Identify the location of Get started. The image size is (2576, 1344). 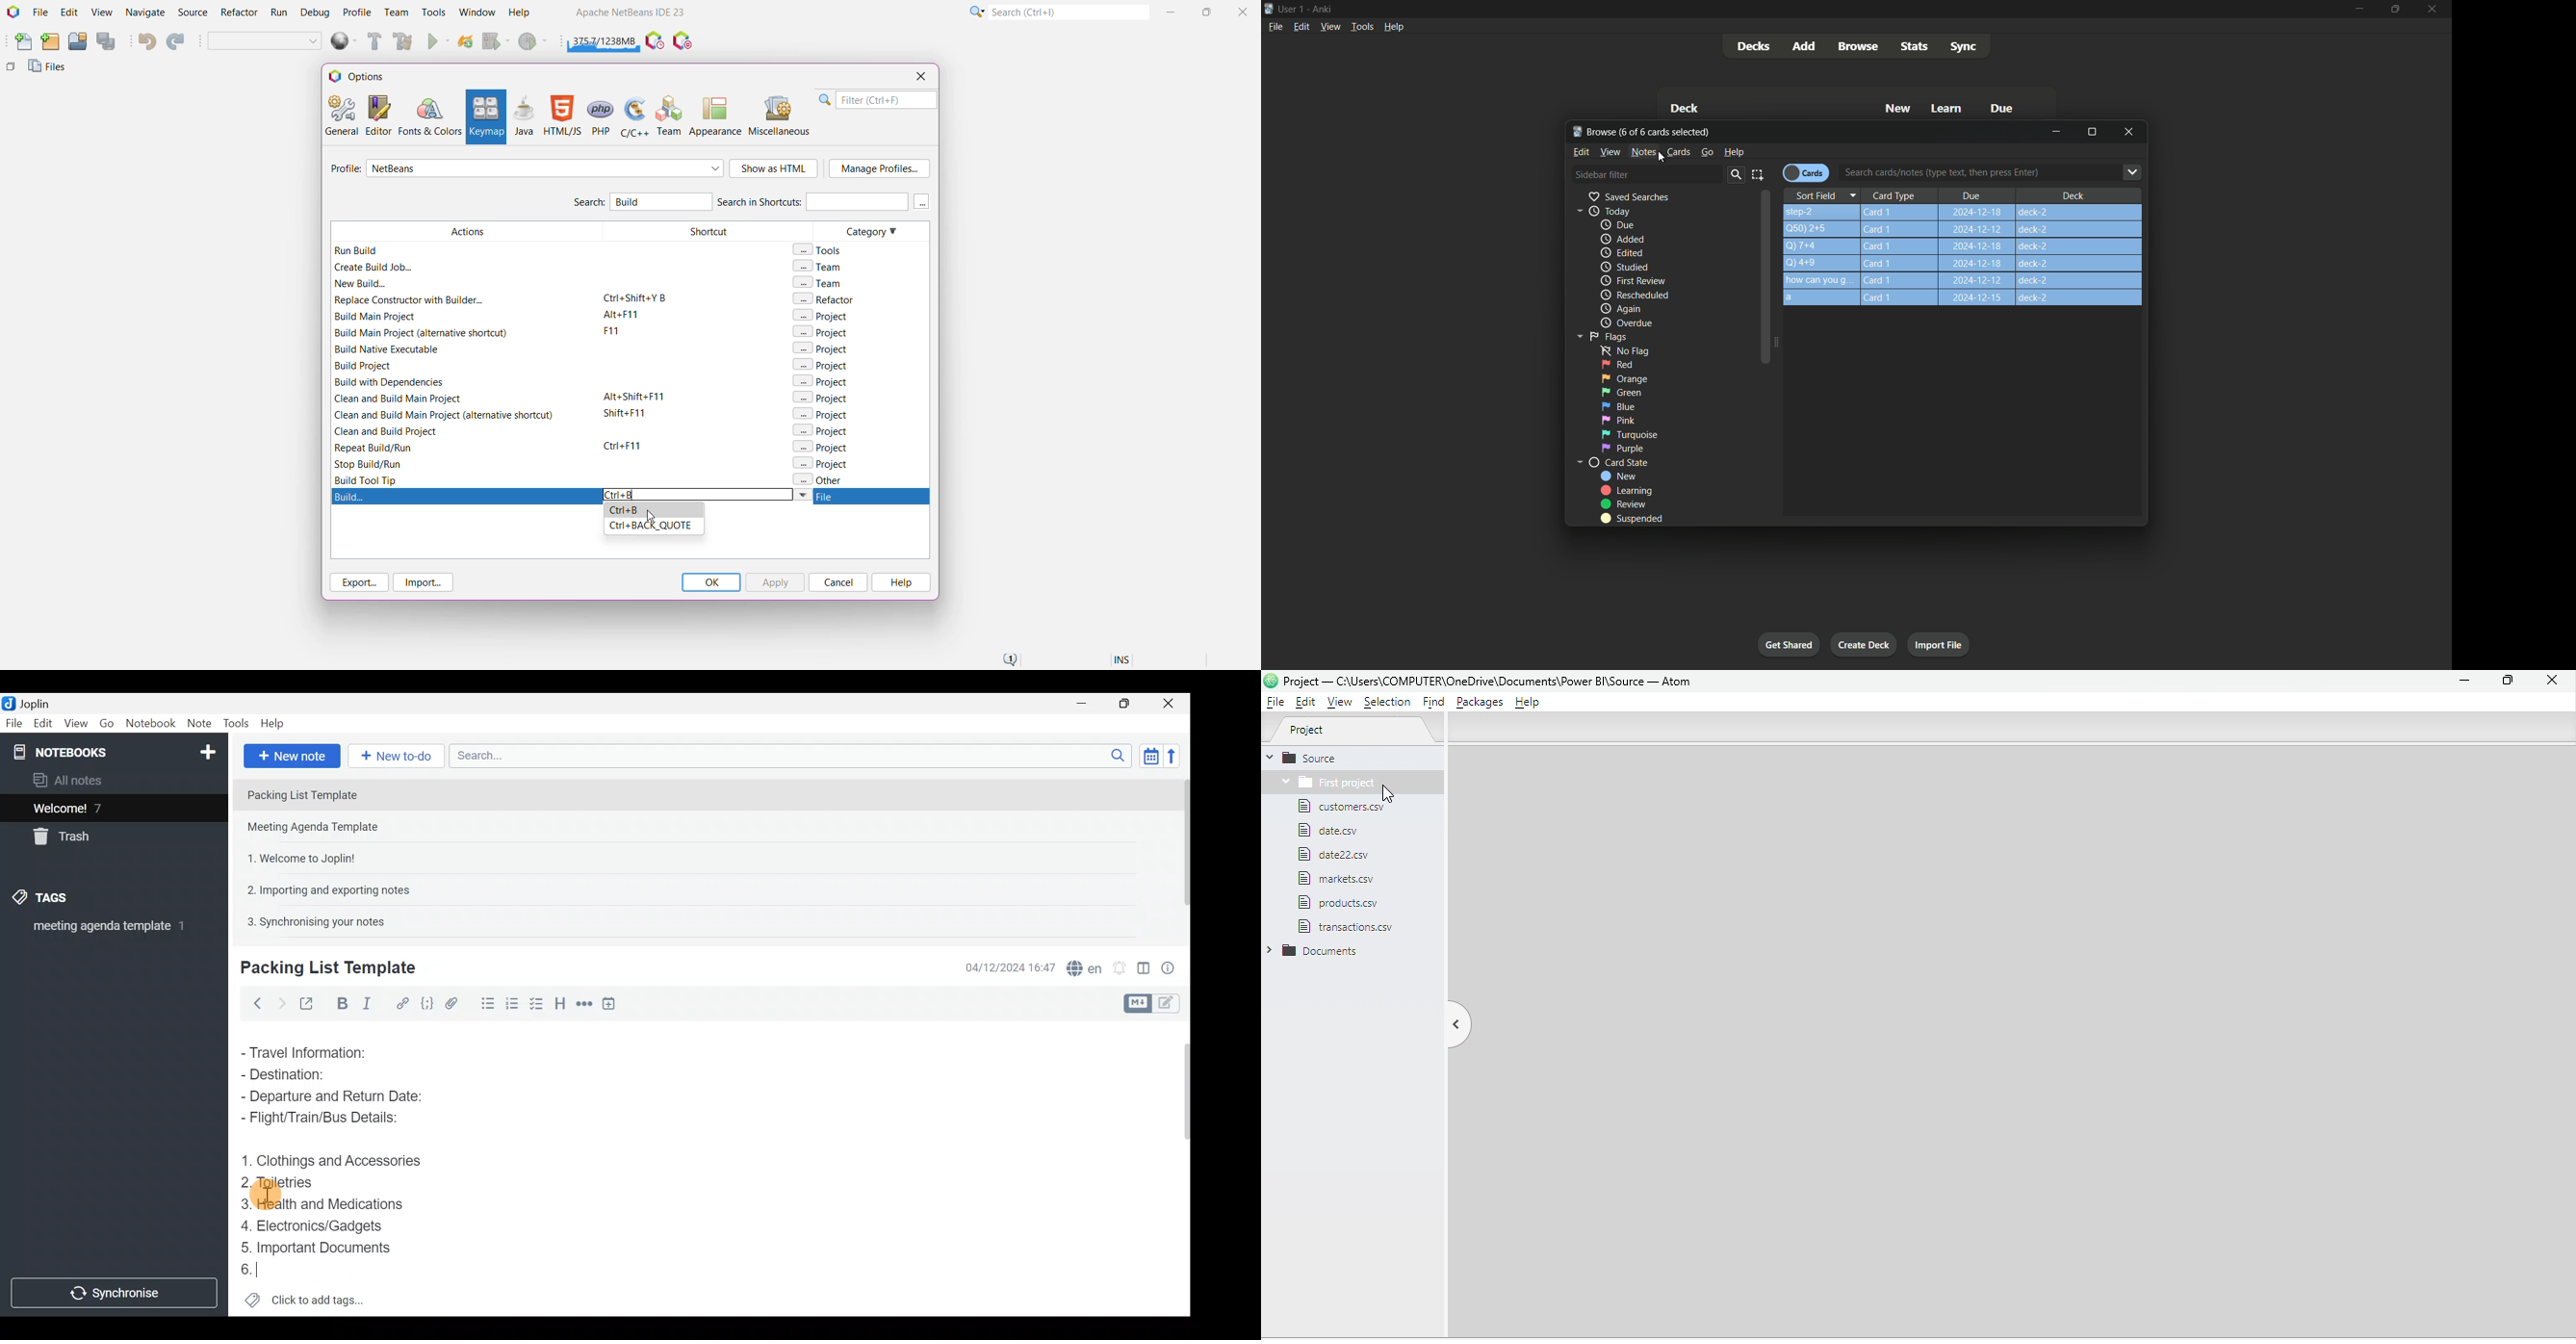
(1789, 644).